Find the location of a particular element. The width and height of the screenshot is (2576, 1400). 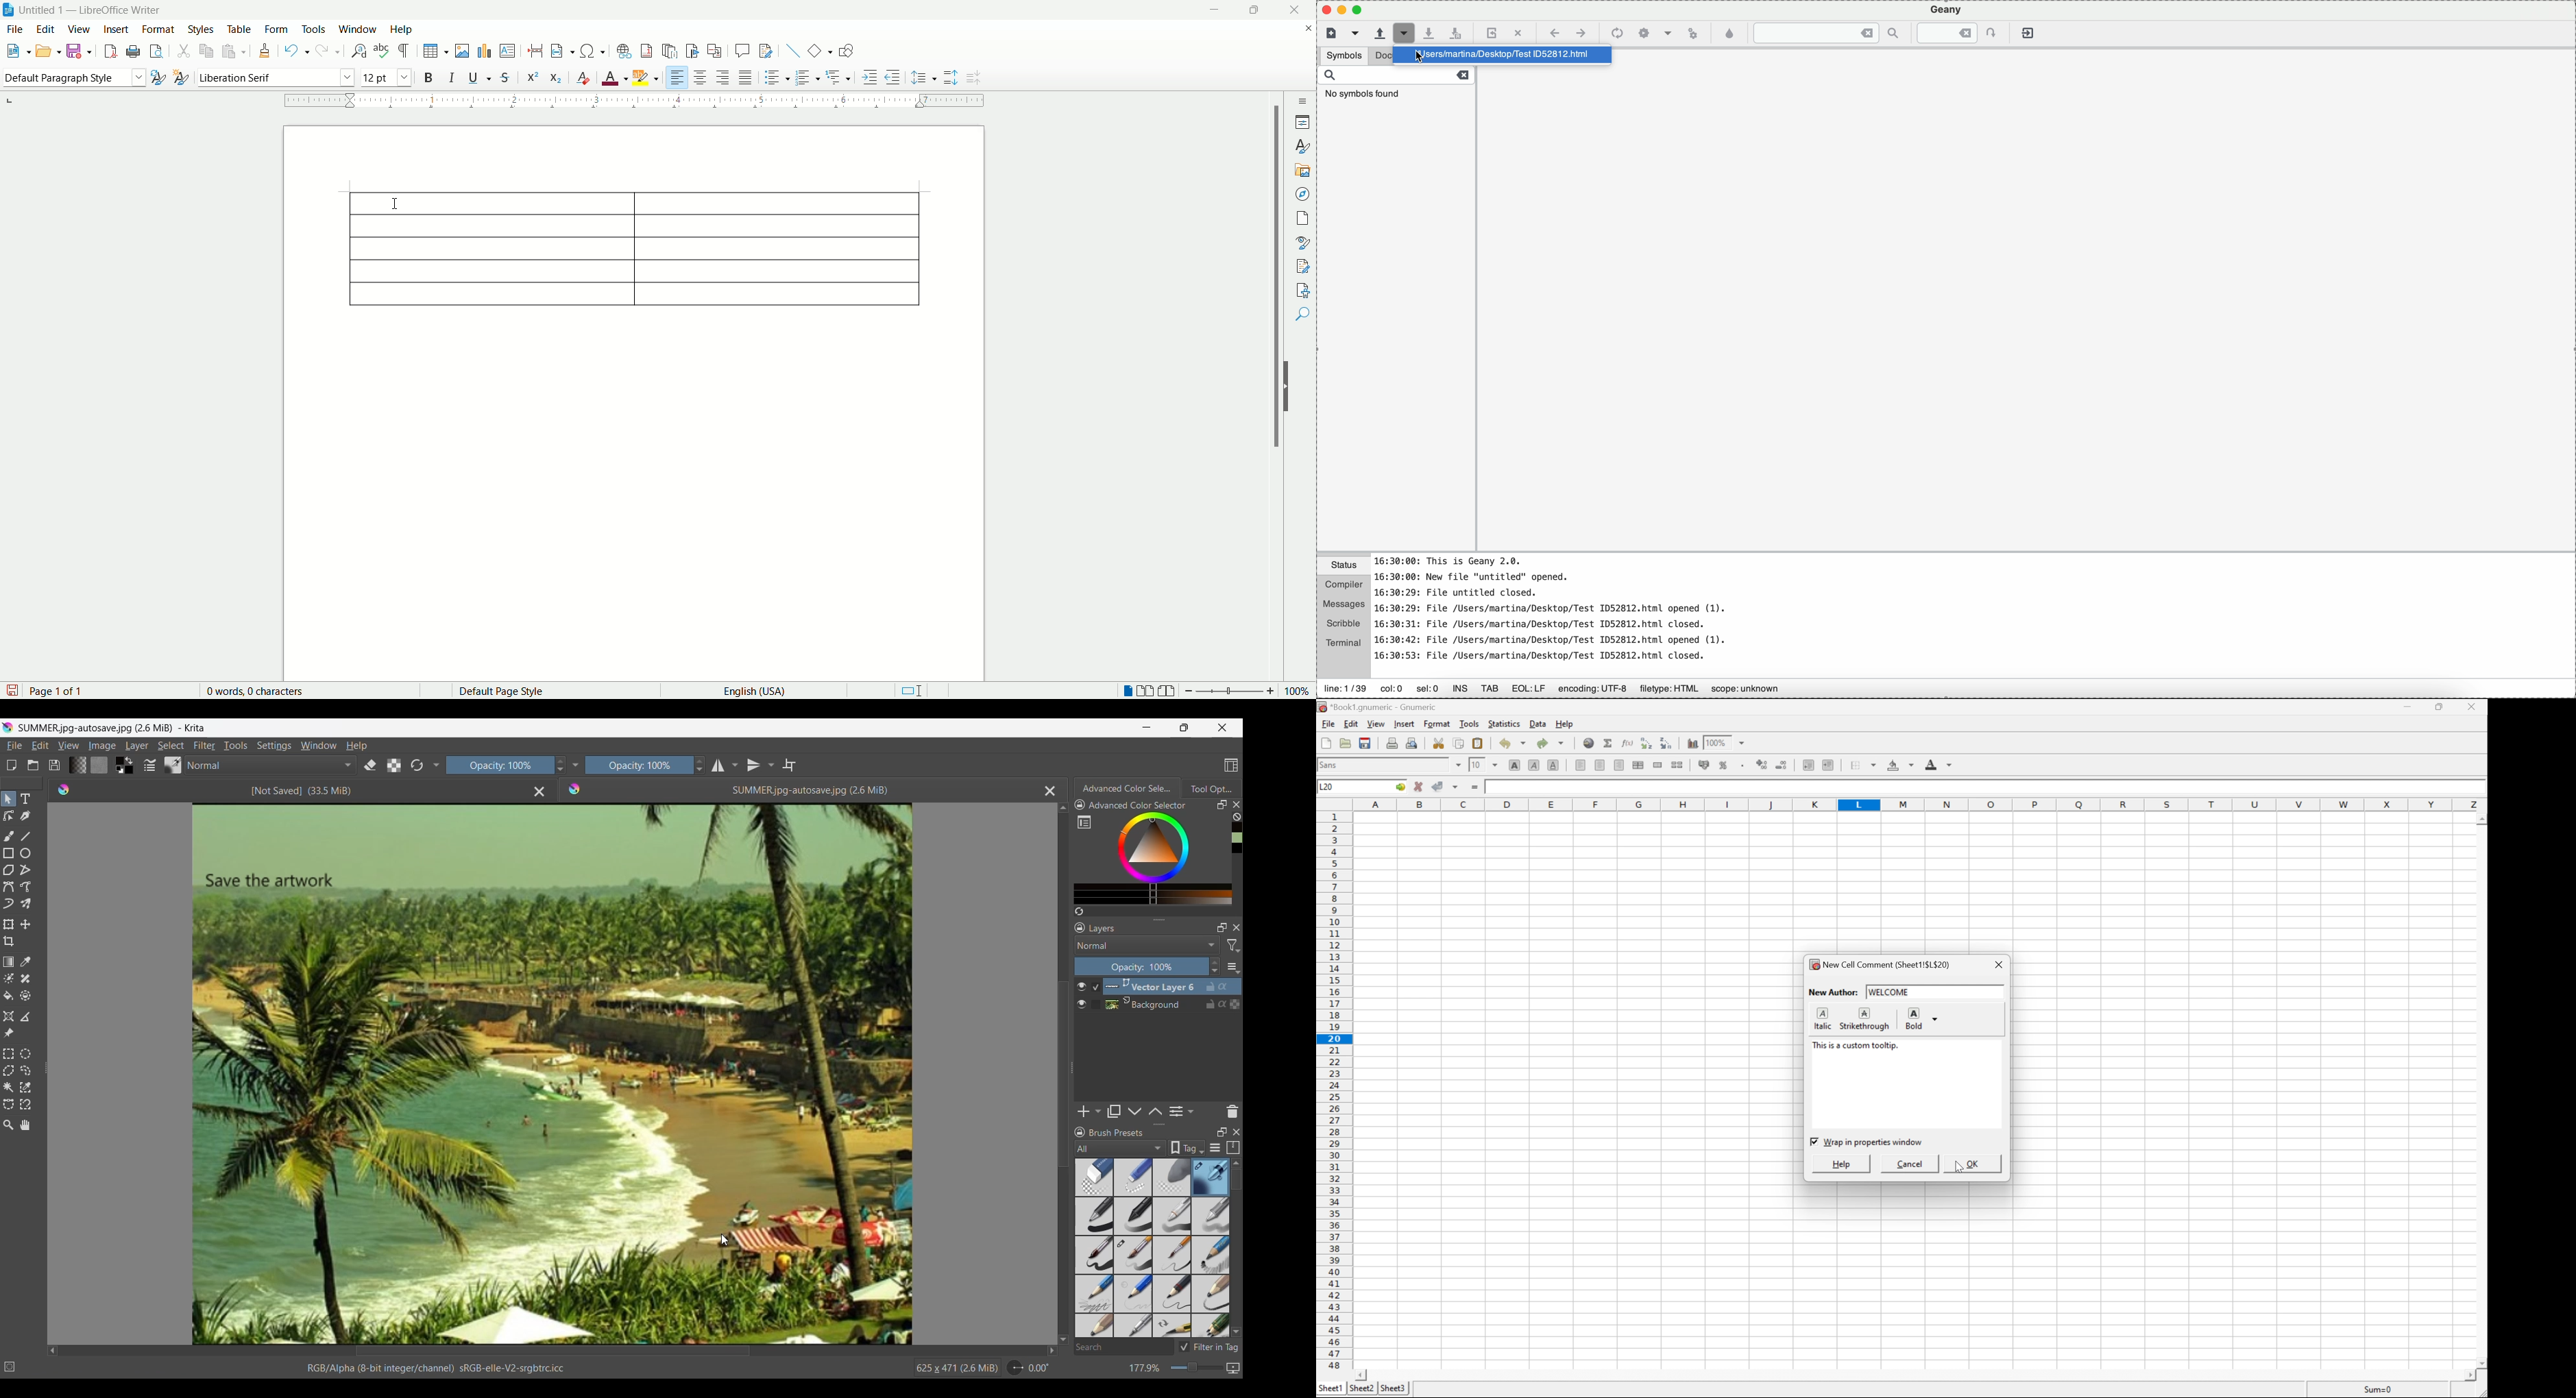

Decrease number of decimals displayed is located at coordinates (1782, 765).